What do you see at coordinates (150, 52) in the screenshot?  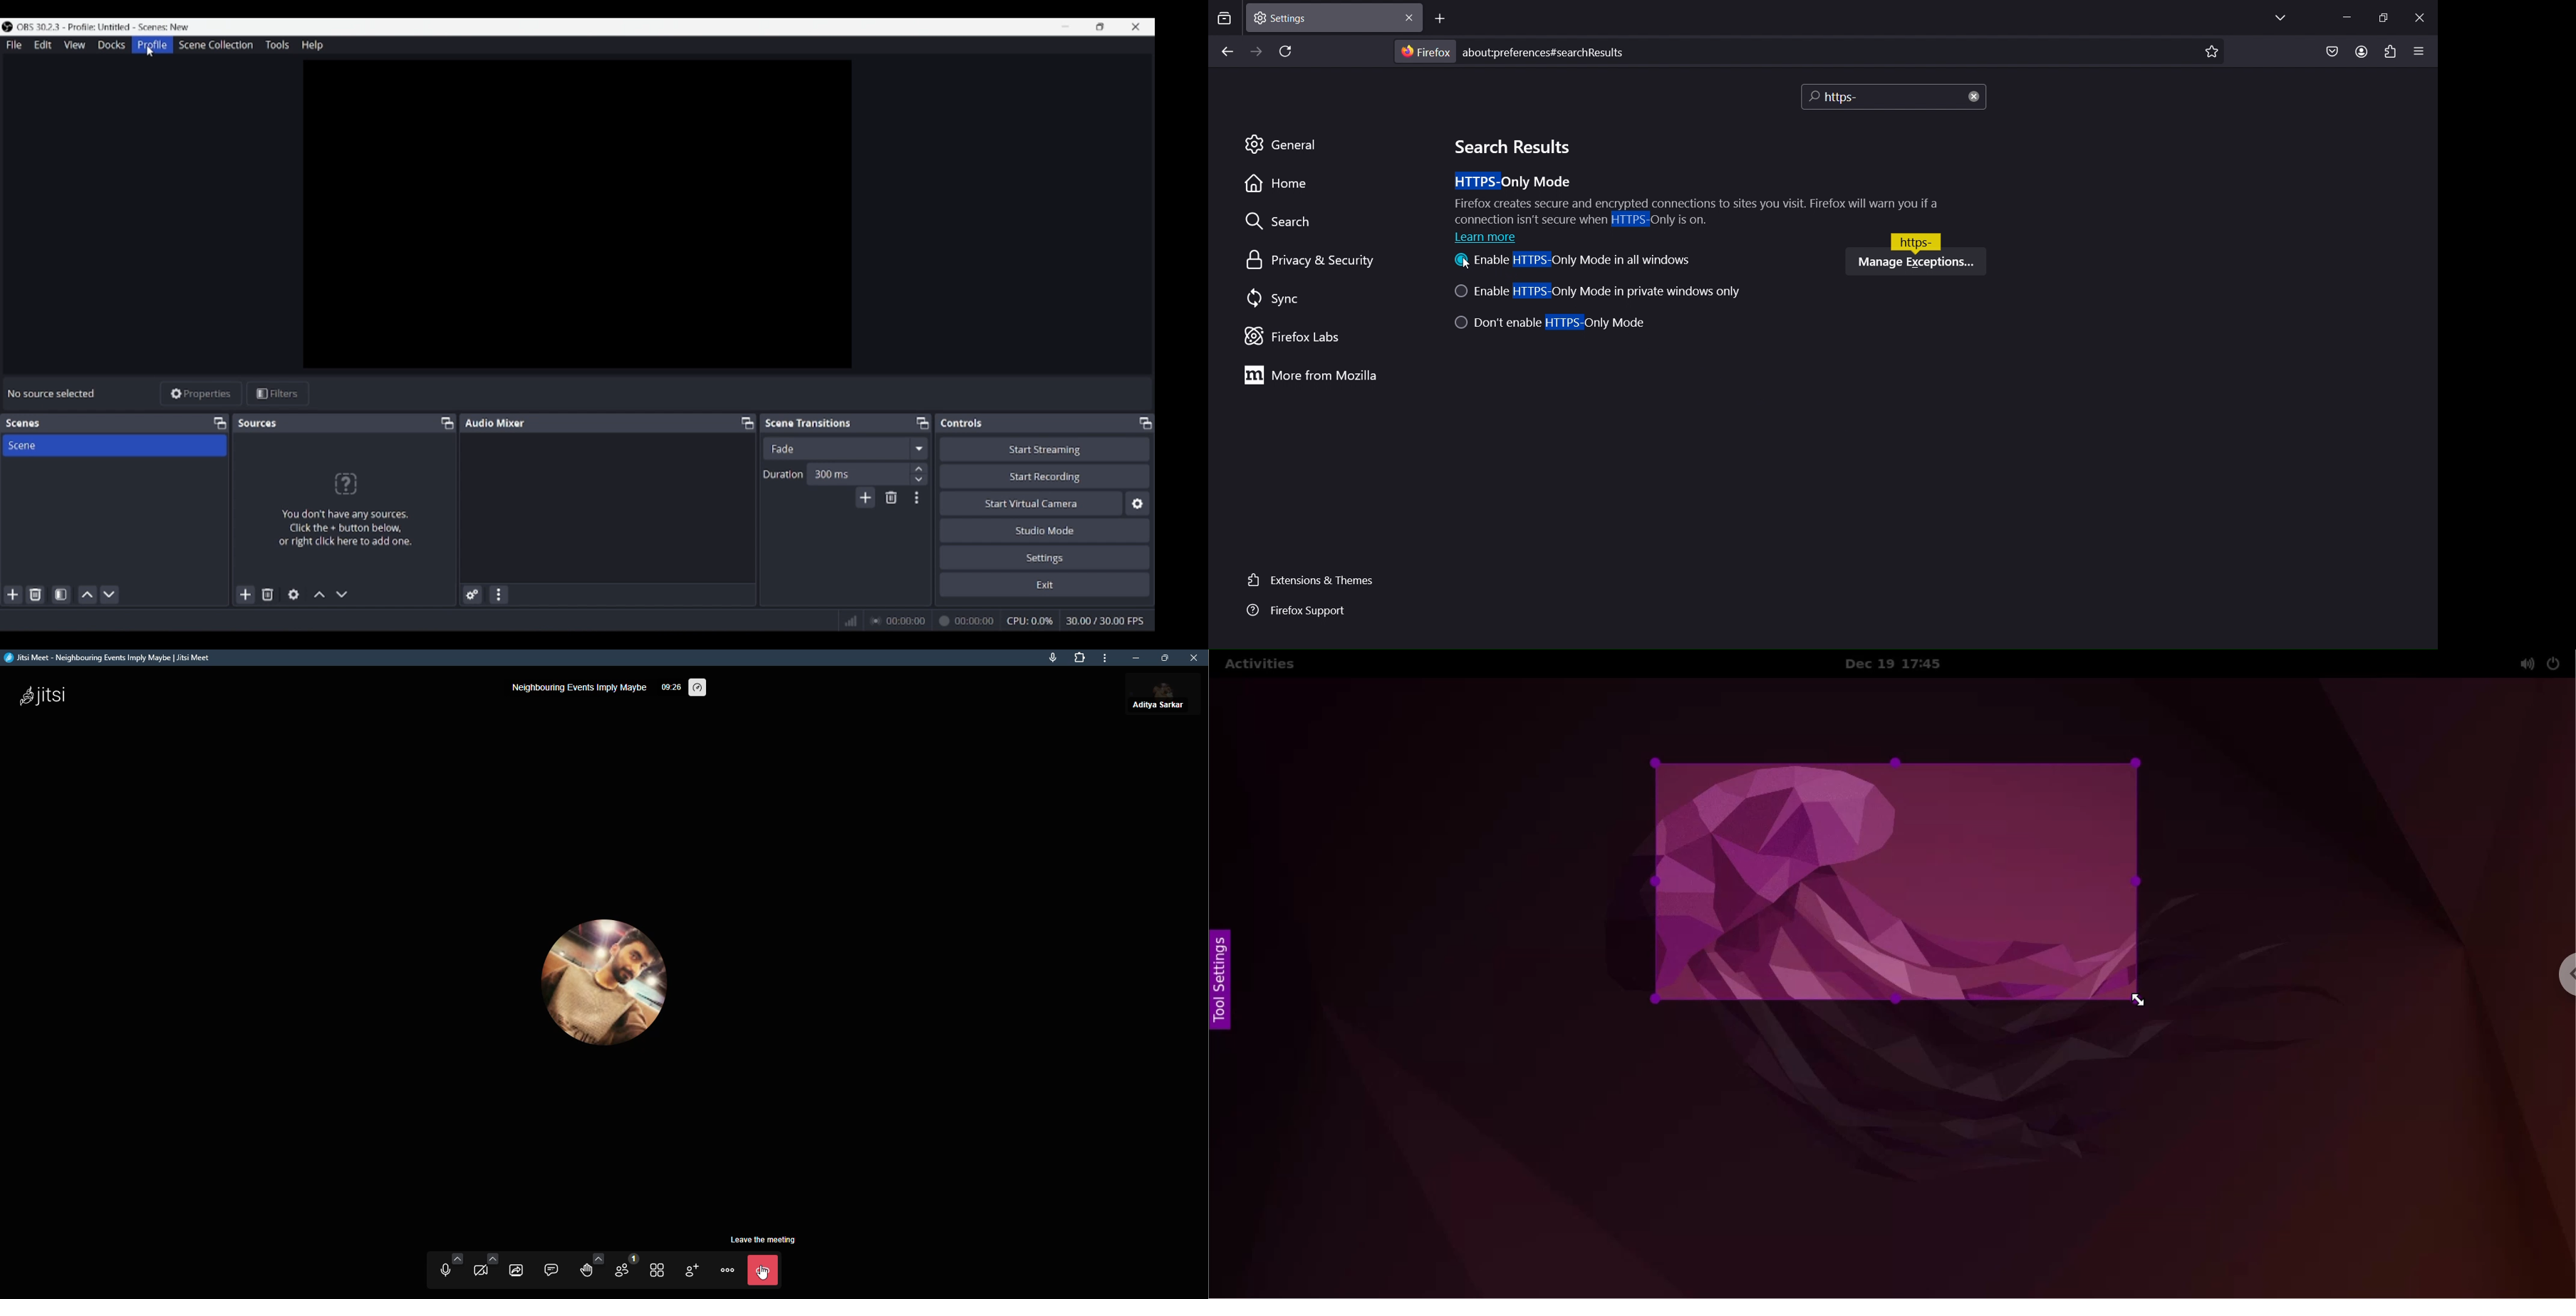 I see `Cursor` at bounding box center [150, 52].